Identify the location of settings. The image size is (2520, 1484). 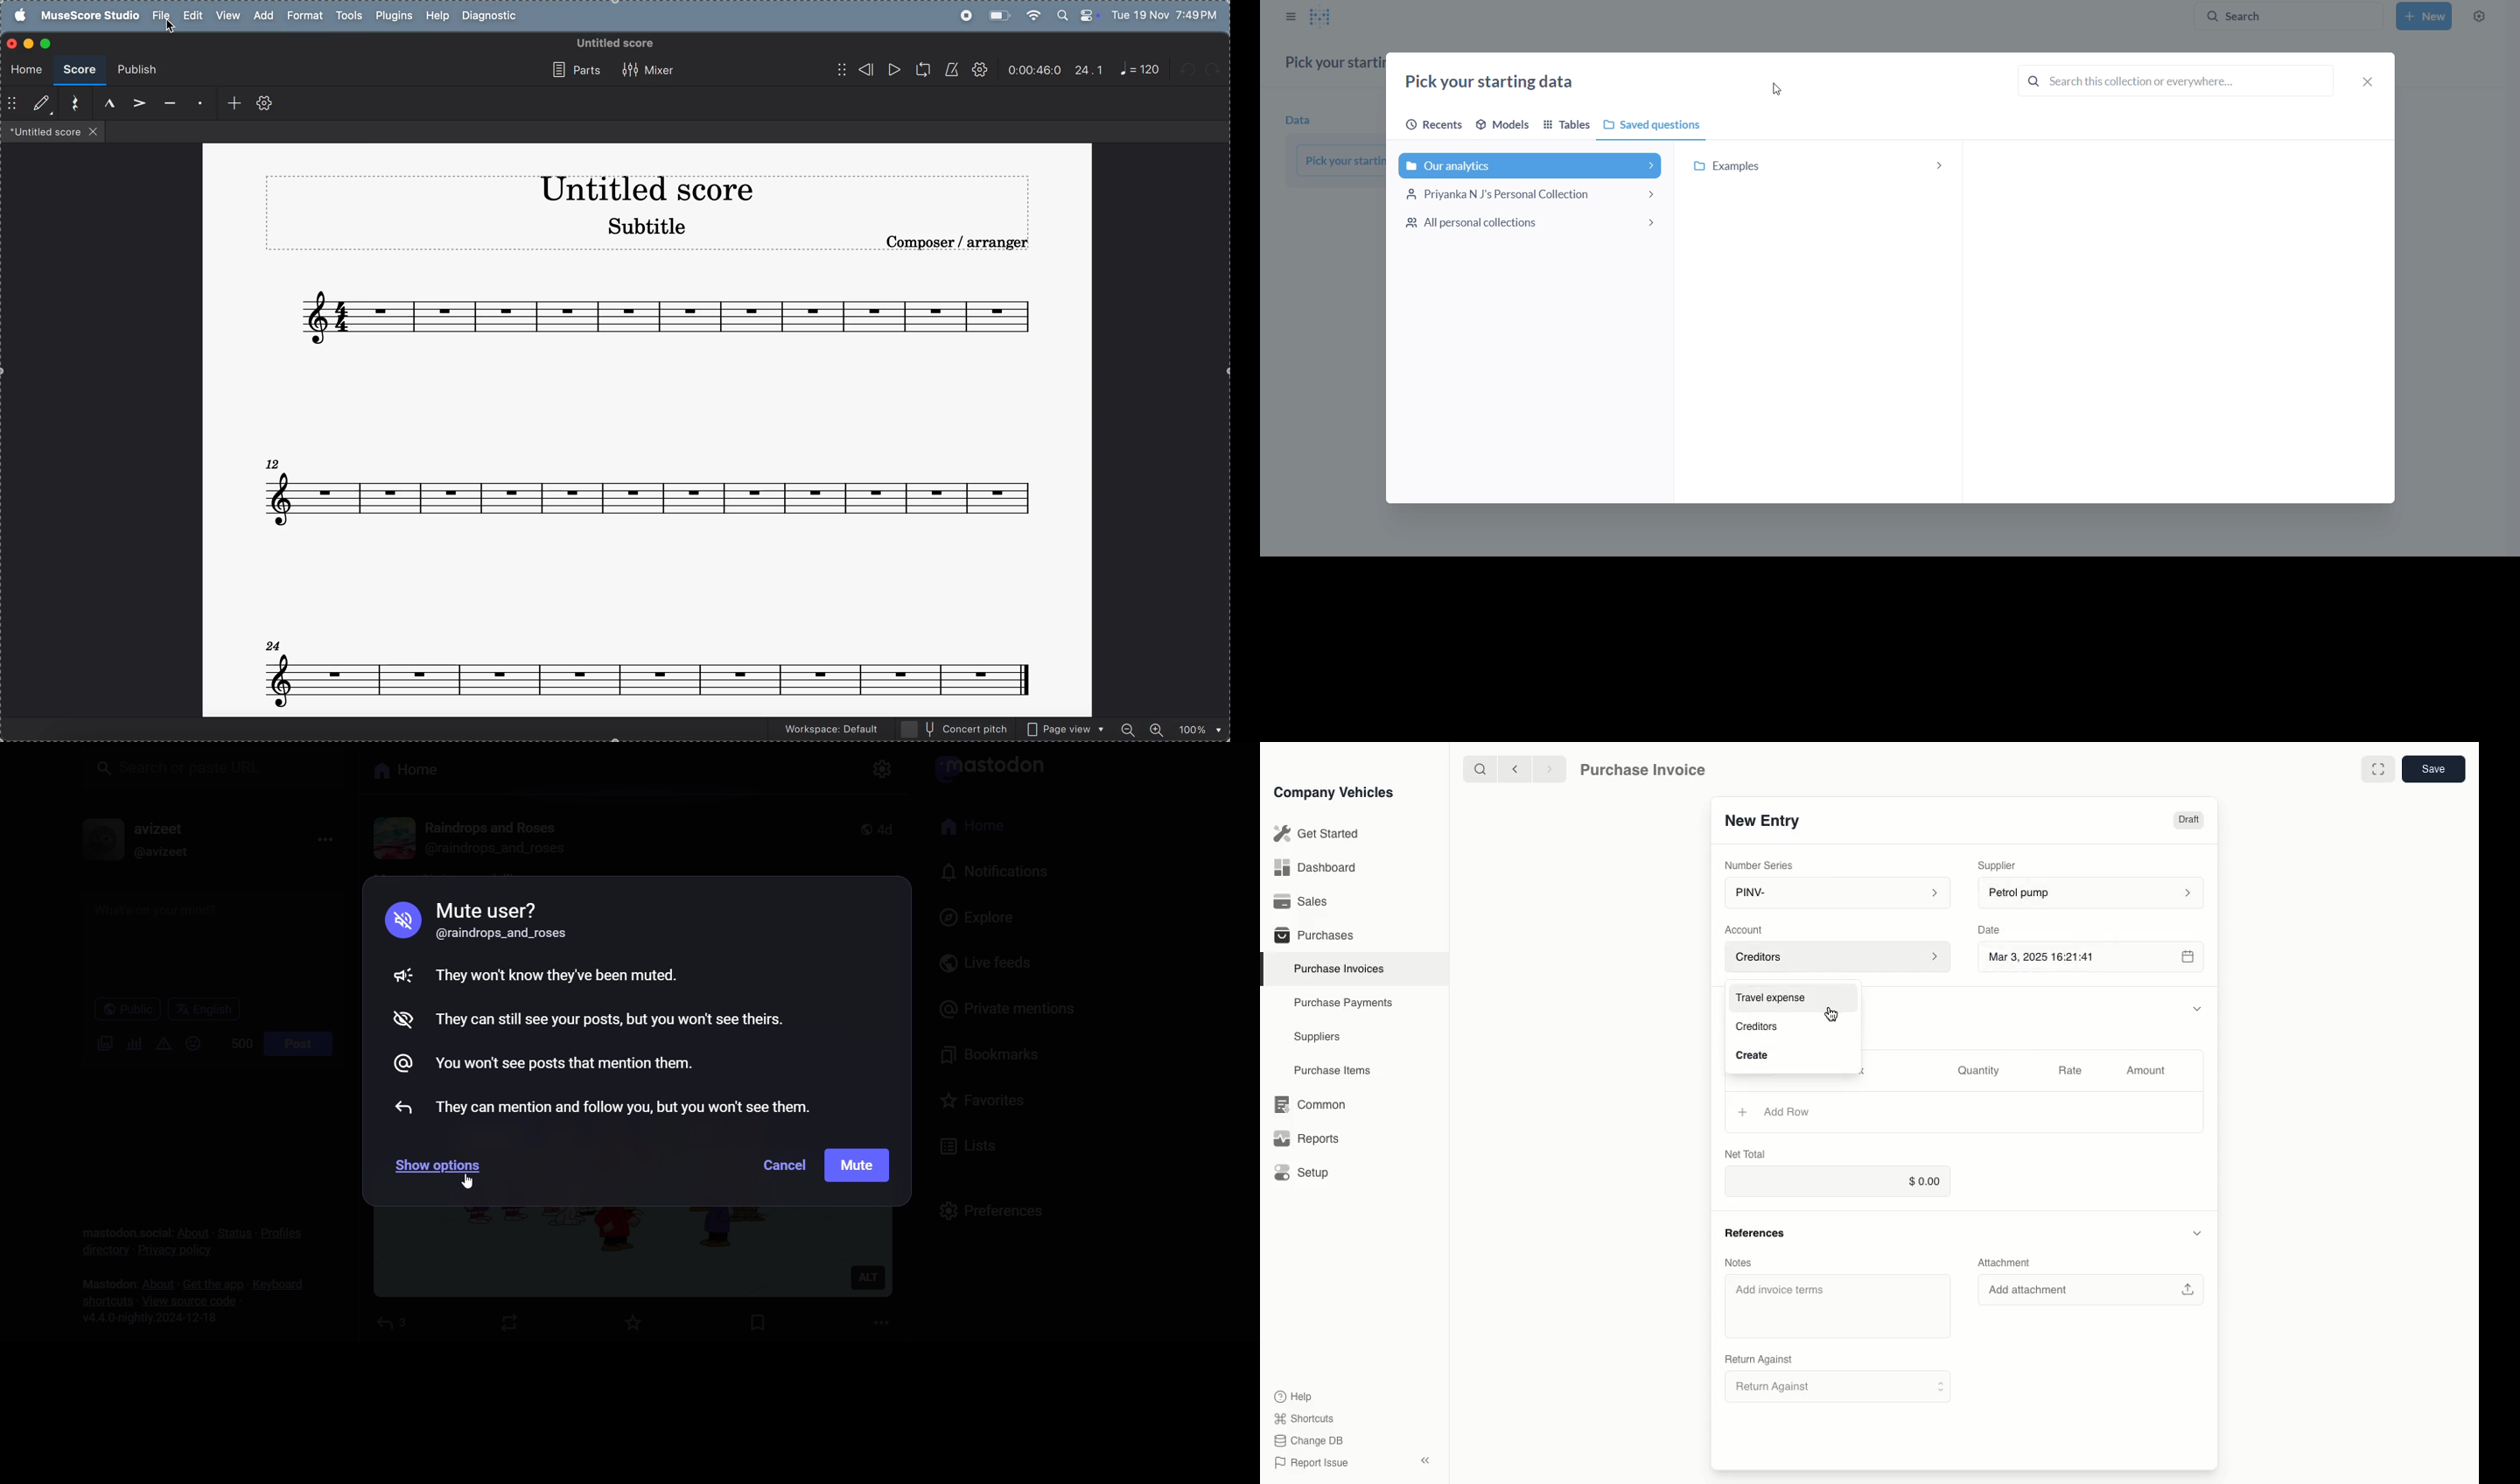
(980, 70).